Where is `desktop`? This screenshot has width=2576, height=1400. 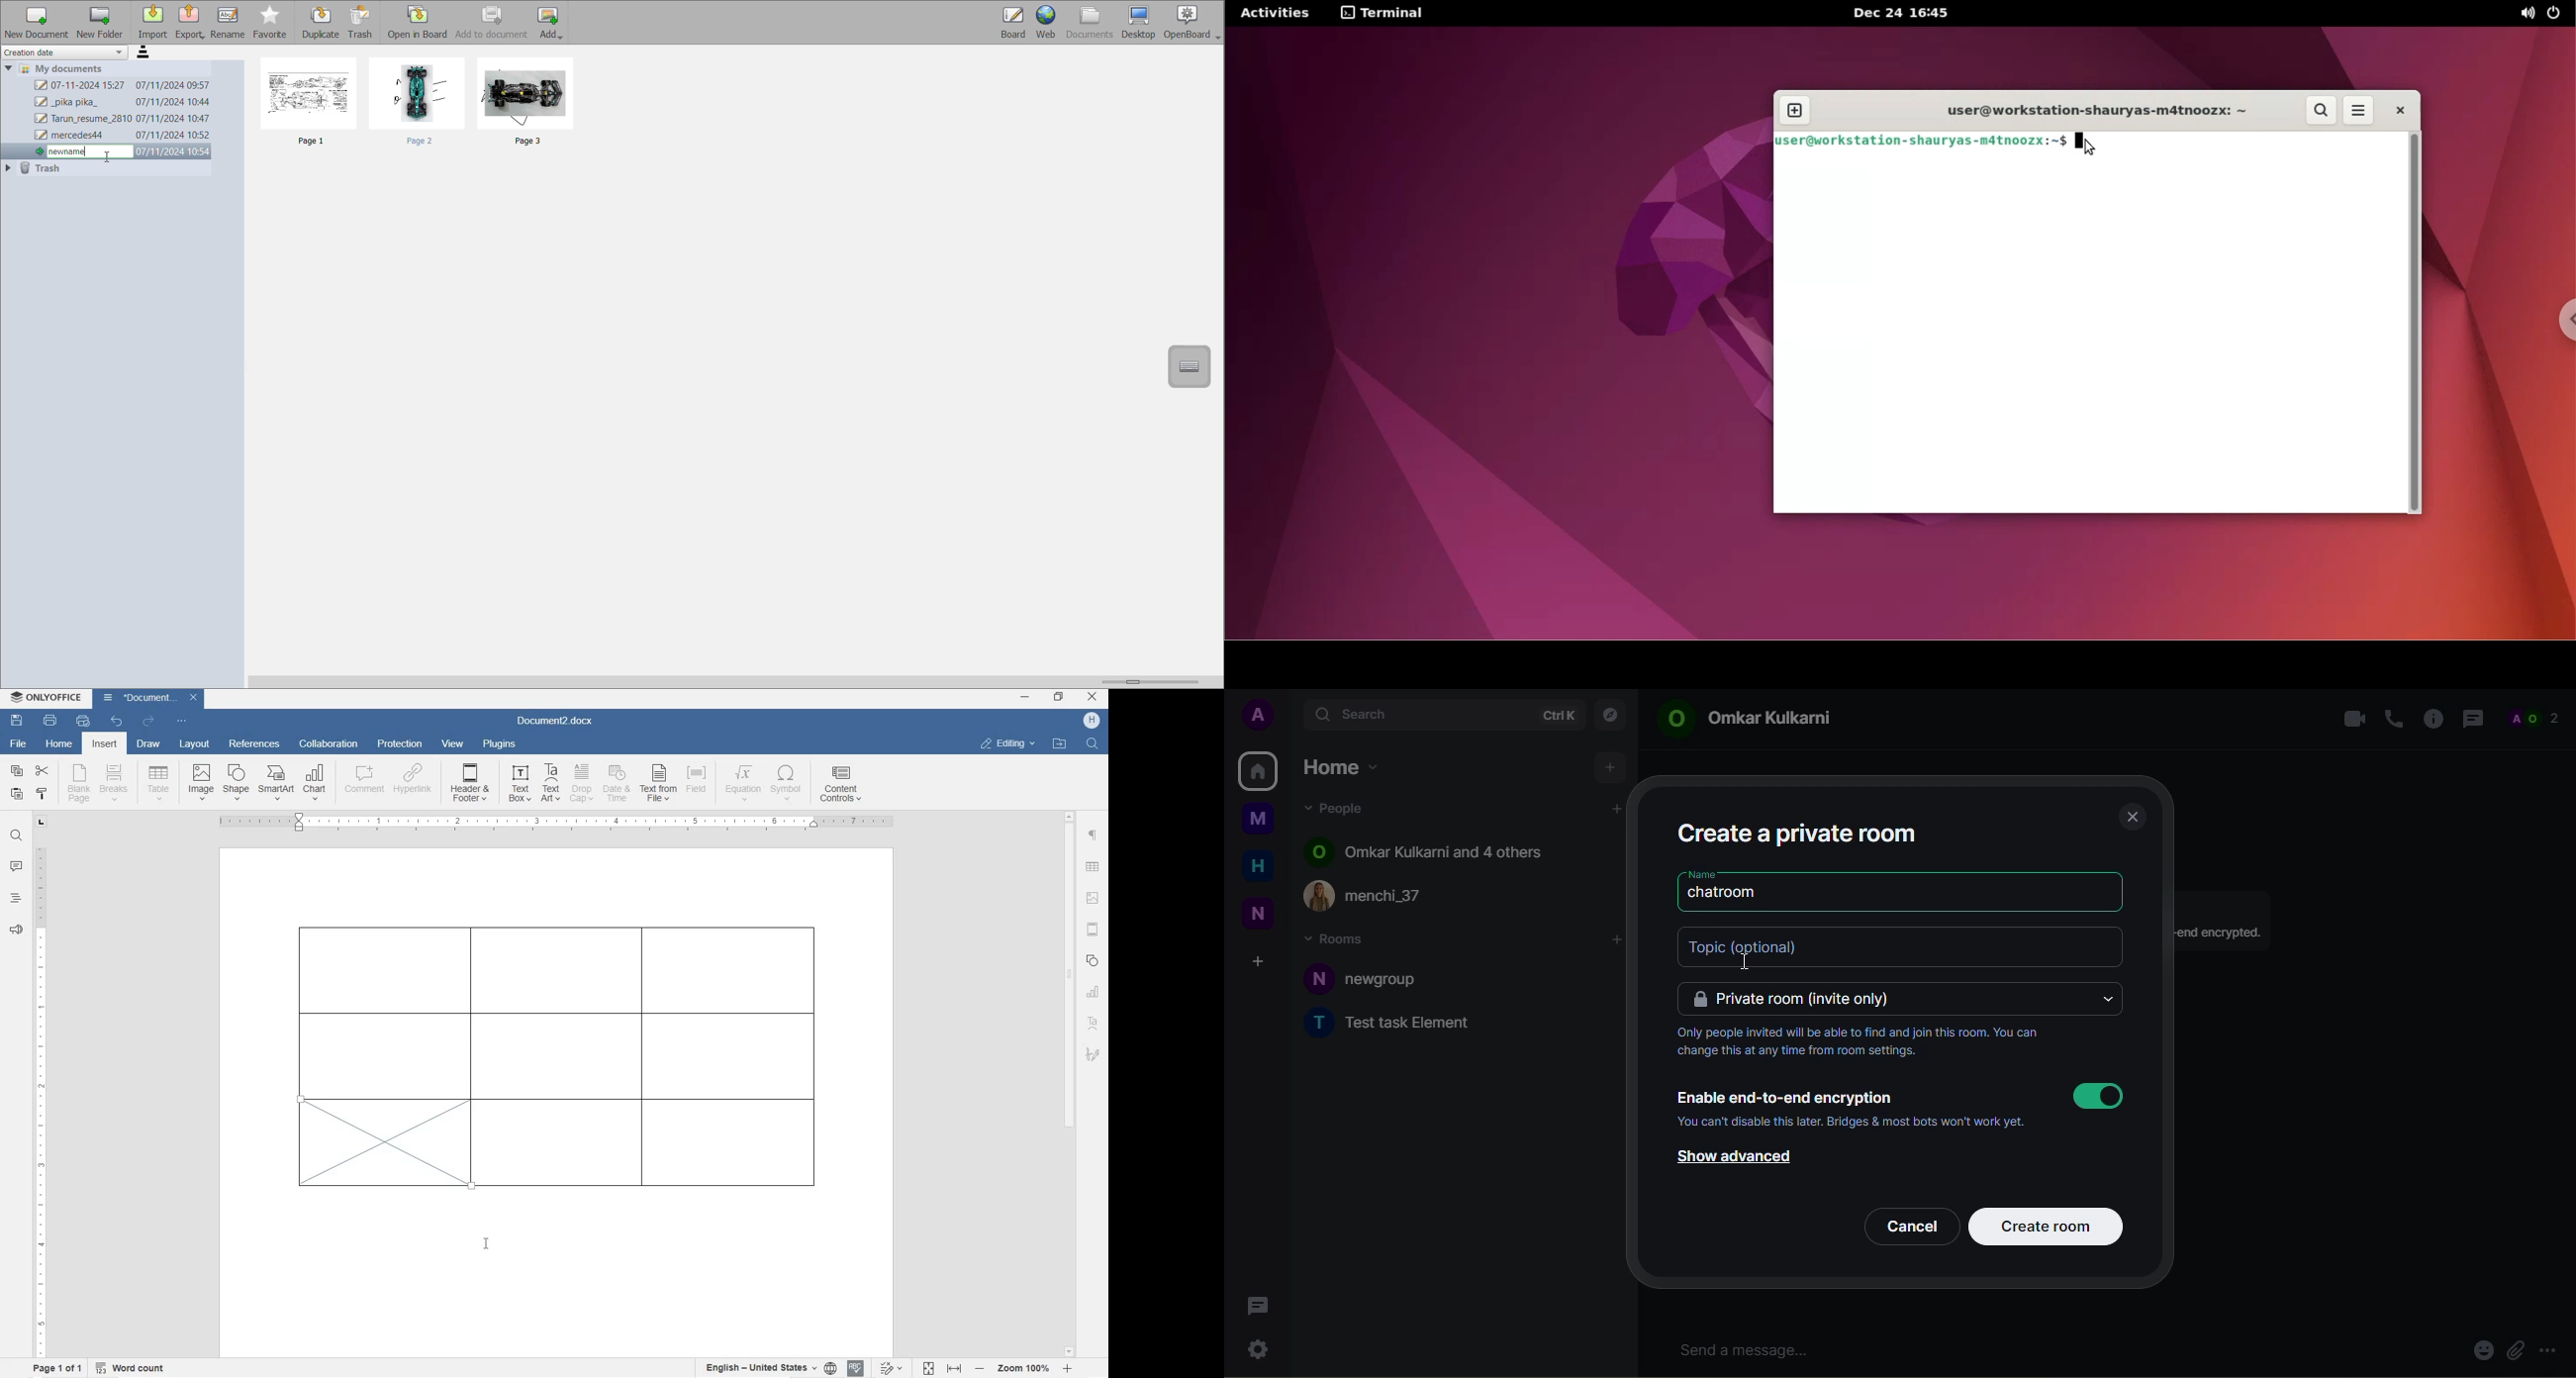 desktop is located at coordinates (1138, 20).